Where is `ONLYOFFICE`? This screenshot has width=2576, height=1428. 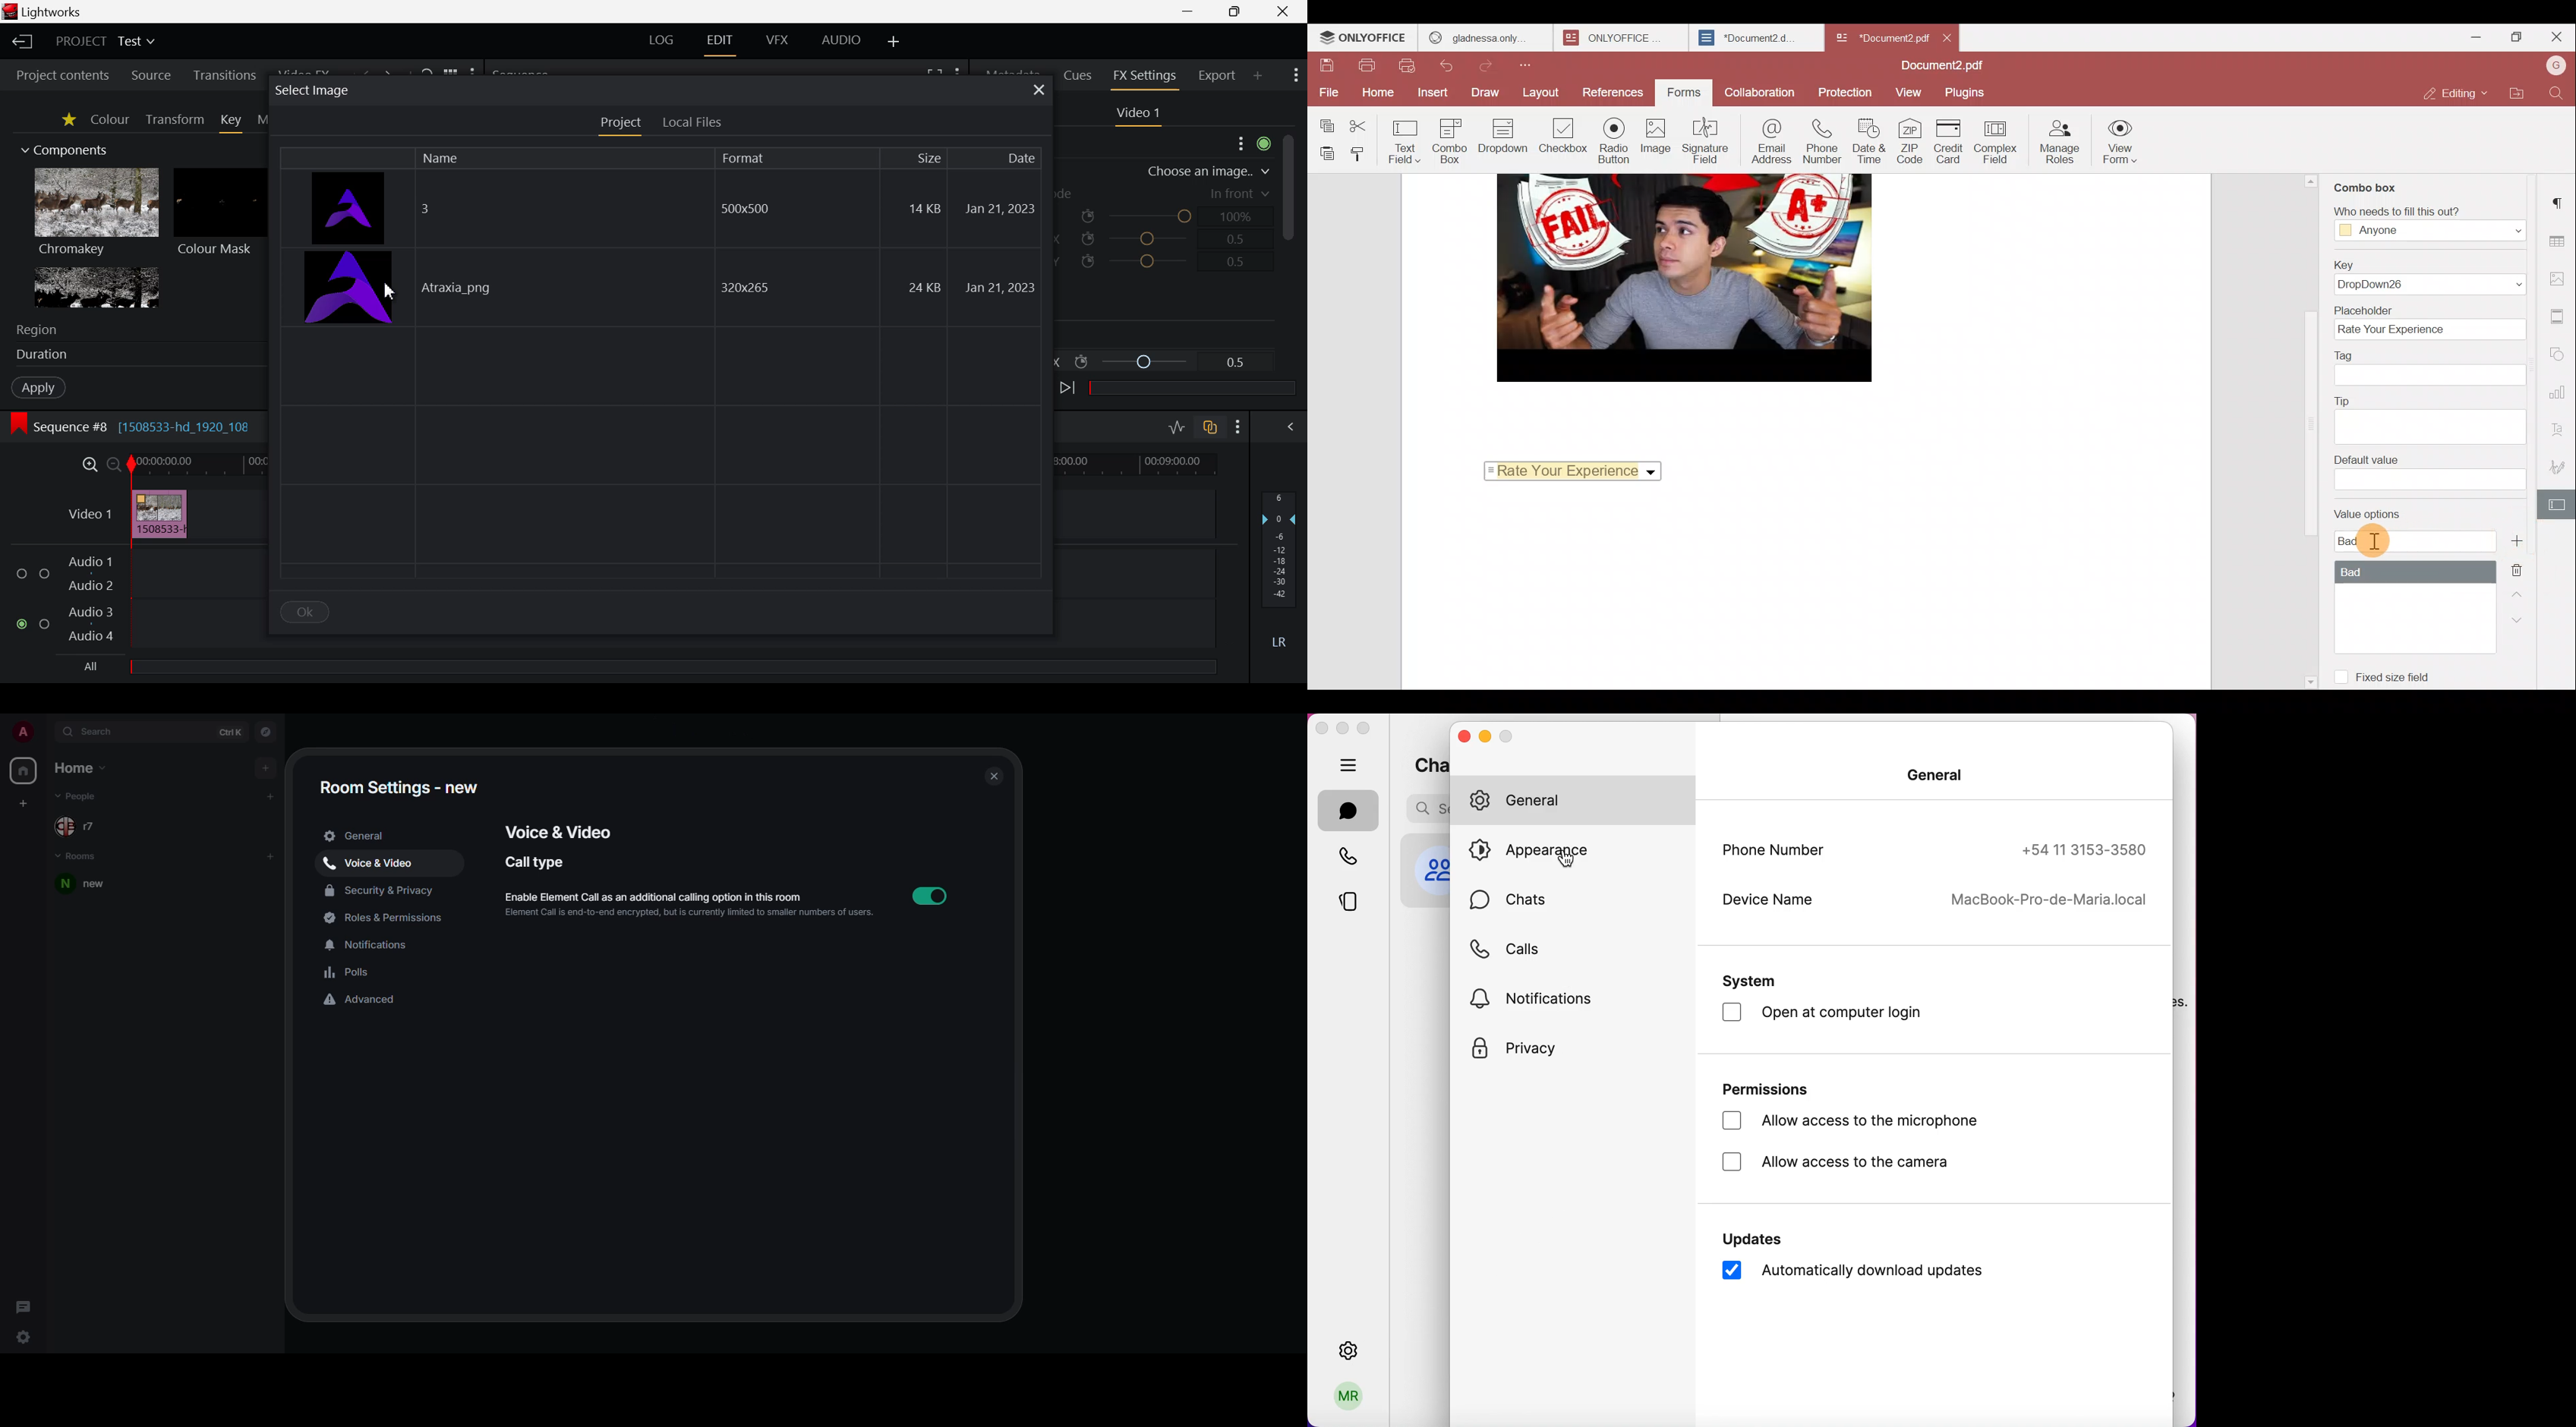
ONLYOFFICE is located at coordinates (1612, 38).